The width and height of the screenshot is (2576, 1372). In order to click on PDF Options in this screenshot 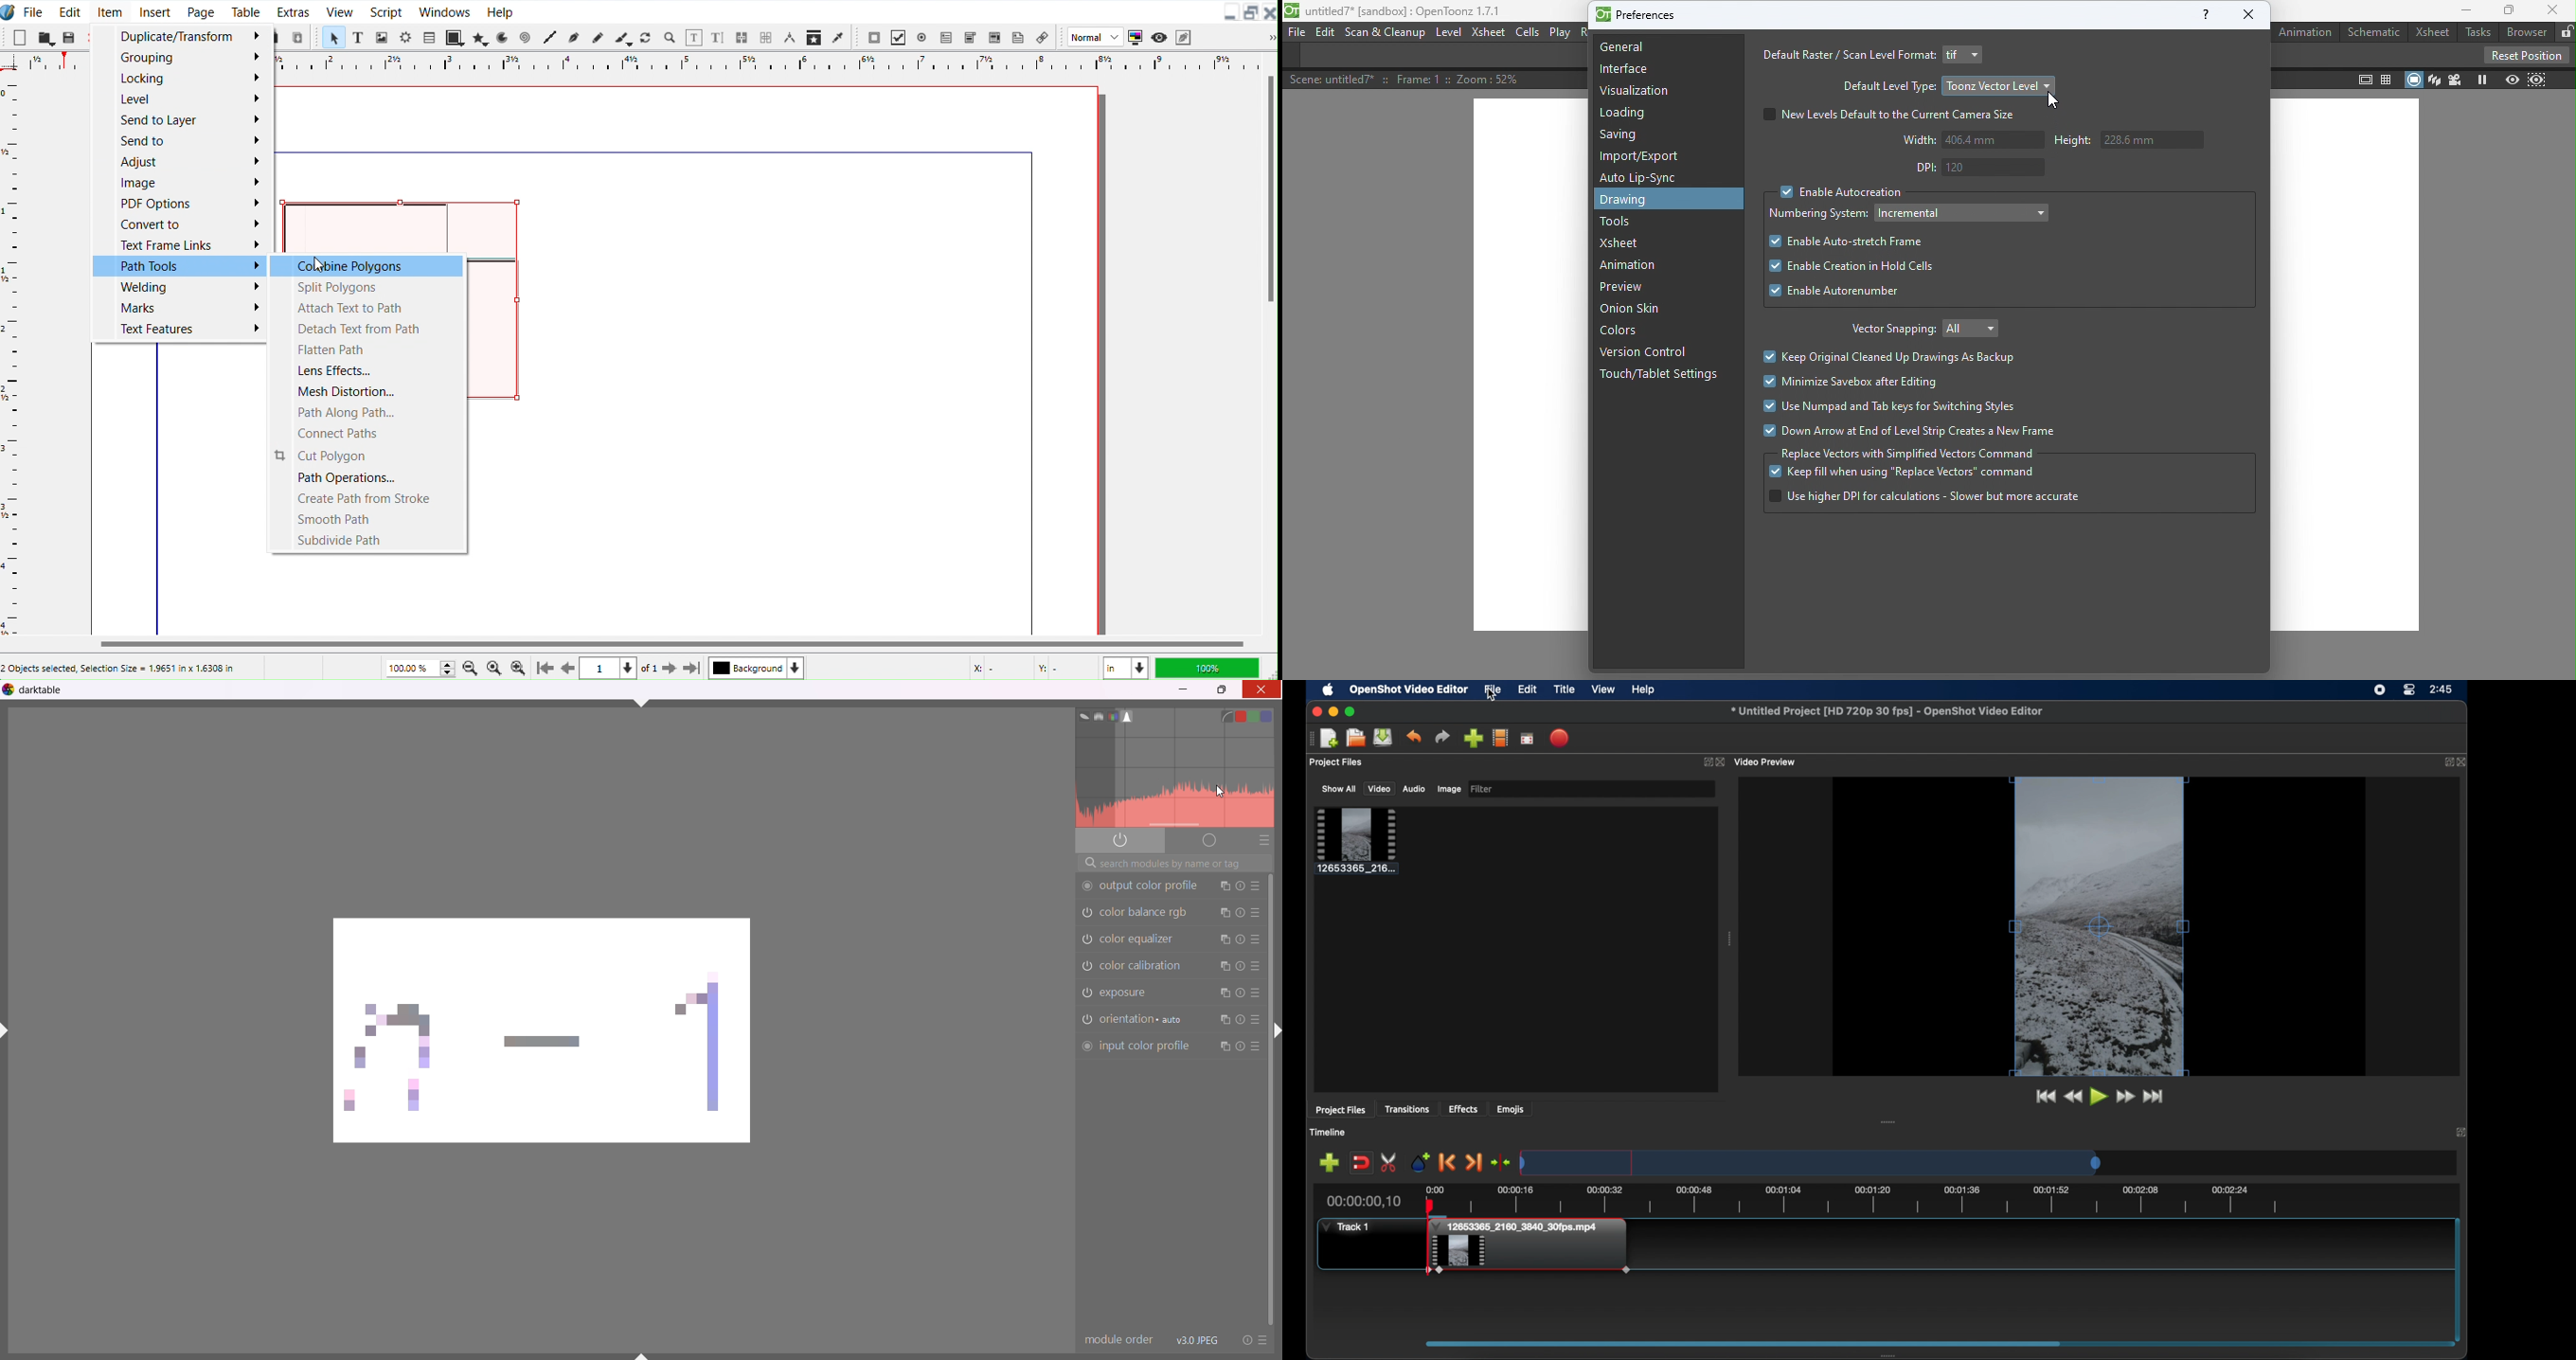, I will do `click(180, 203)`.